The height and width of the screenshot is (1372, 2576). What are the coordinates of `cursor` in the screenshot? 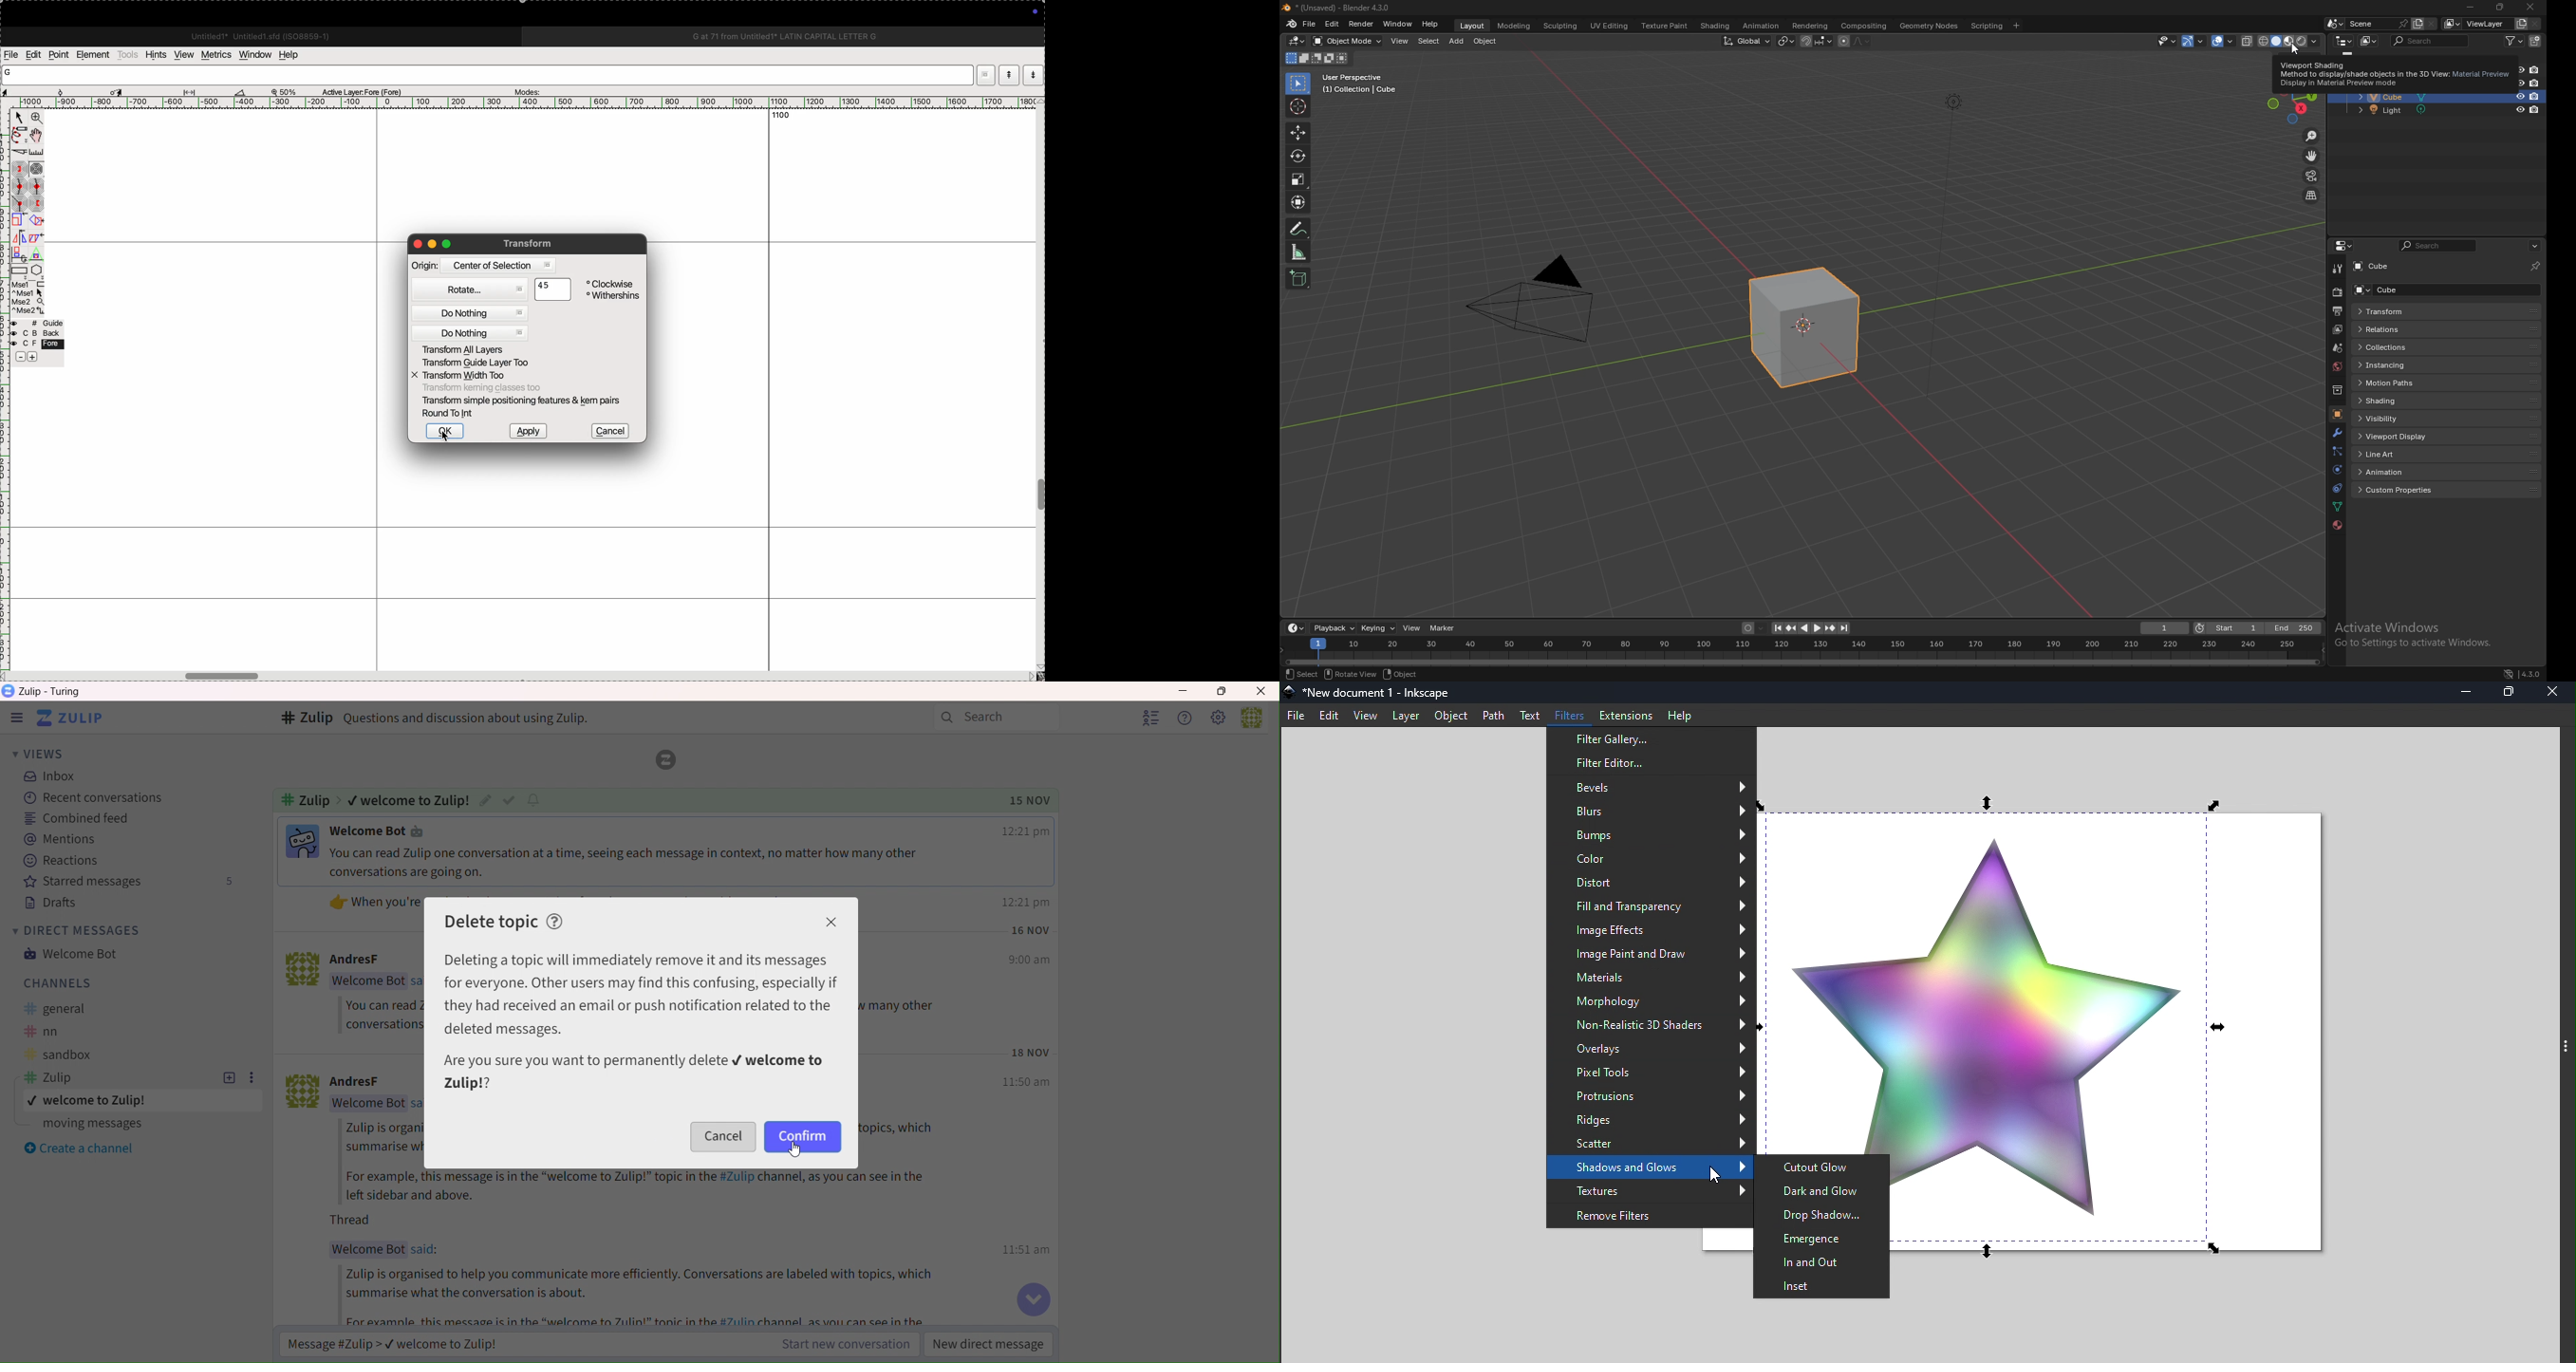 It's located at (1711, 1176).